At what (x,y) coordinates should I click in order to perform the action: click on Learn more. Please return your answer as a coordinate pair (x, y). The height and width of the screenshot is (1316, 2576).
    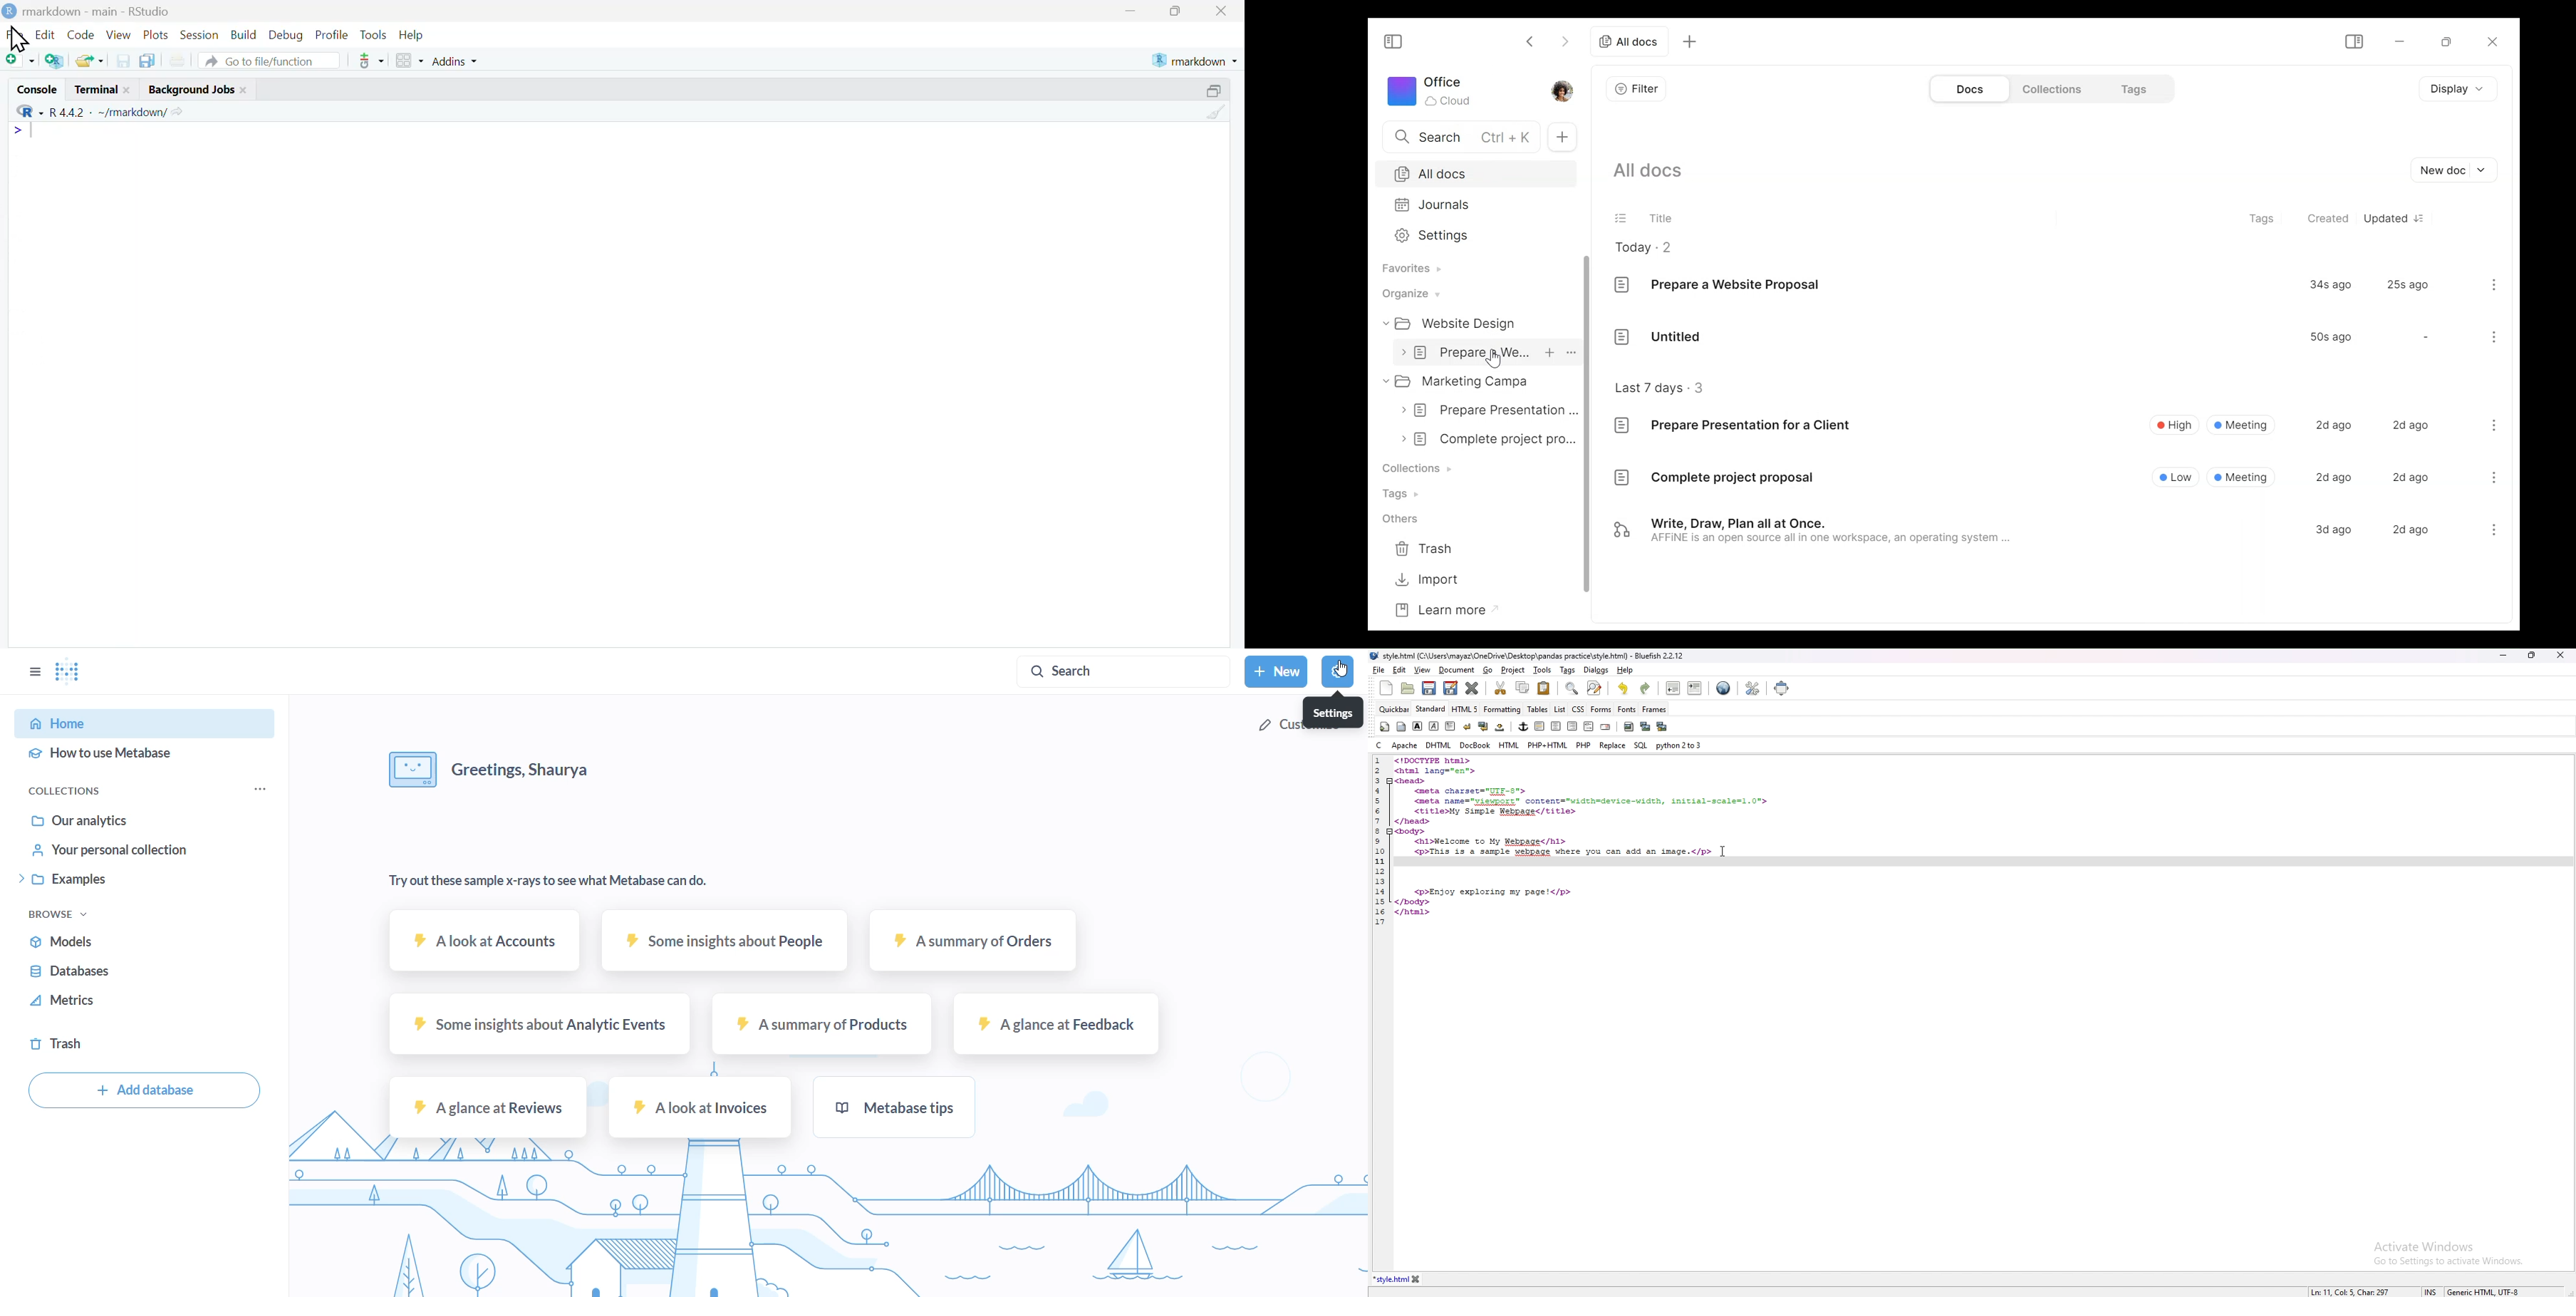
    Looking at the image, I should click on (1439, 611).